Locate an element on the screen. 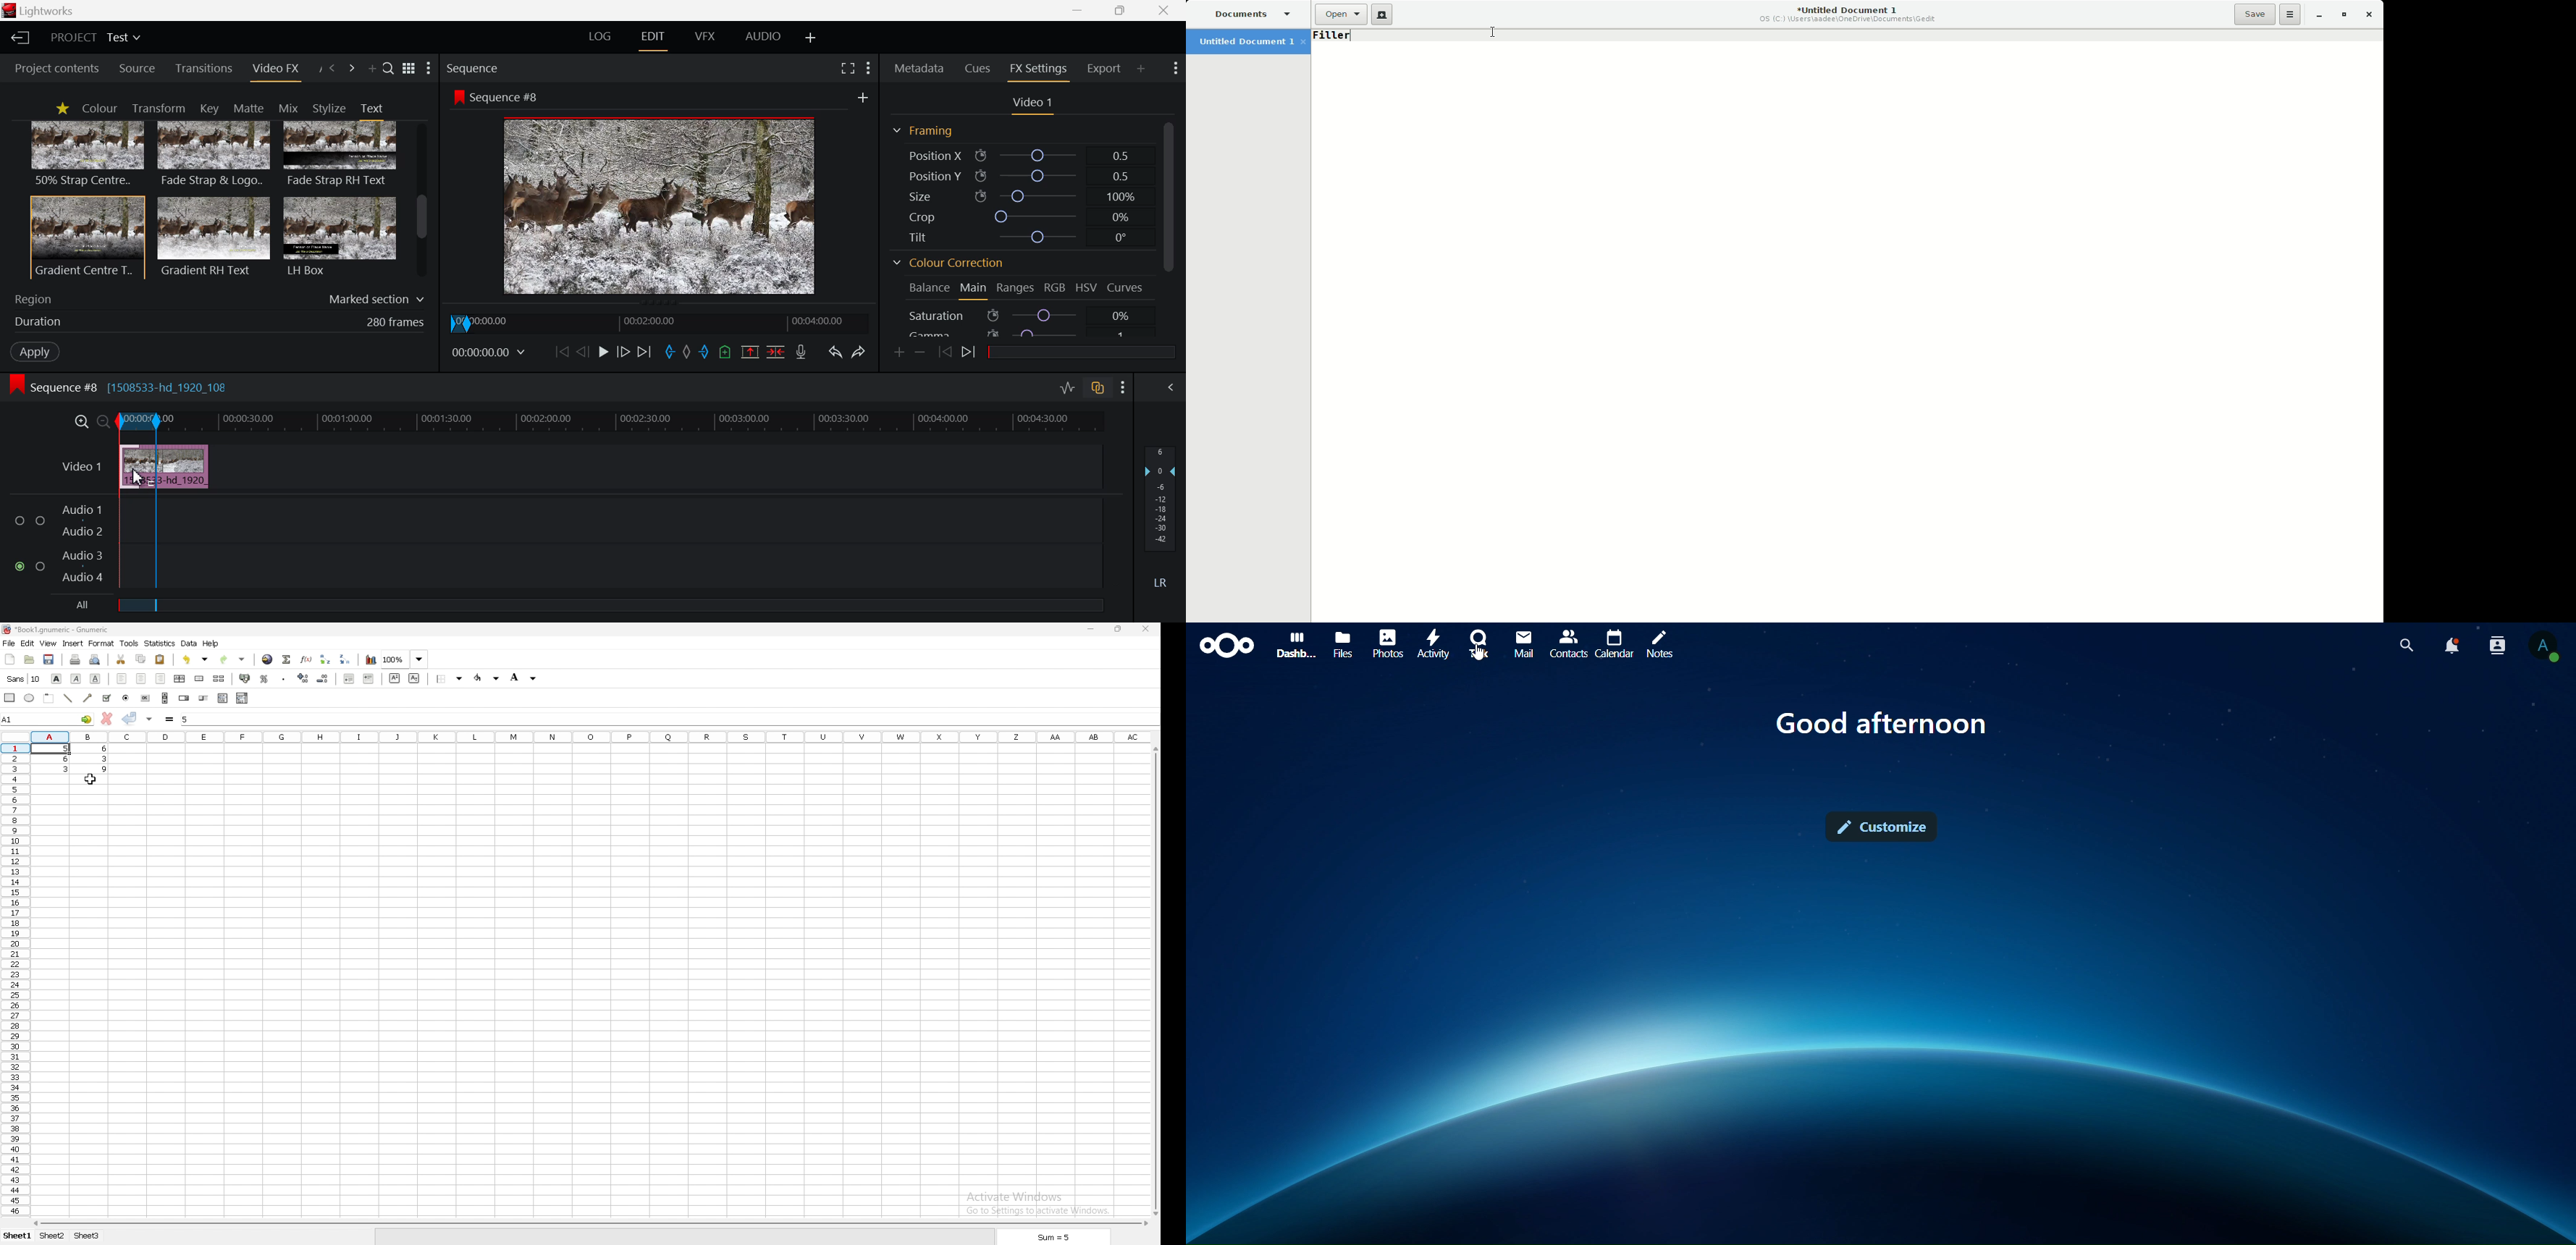 The image size is (2576, 1260). print is located at coordinates (74, 660).